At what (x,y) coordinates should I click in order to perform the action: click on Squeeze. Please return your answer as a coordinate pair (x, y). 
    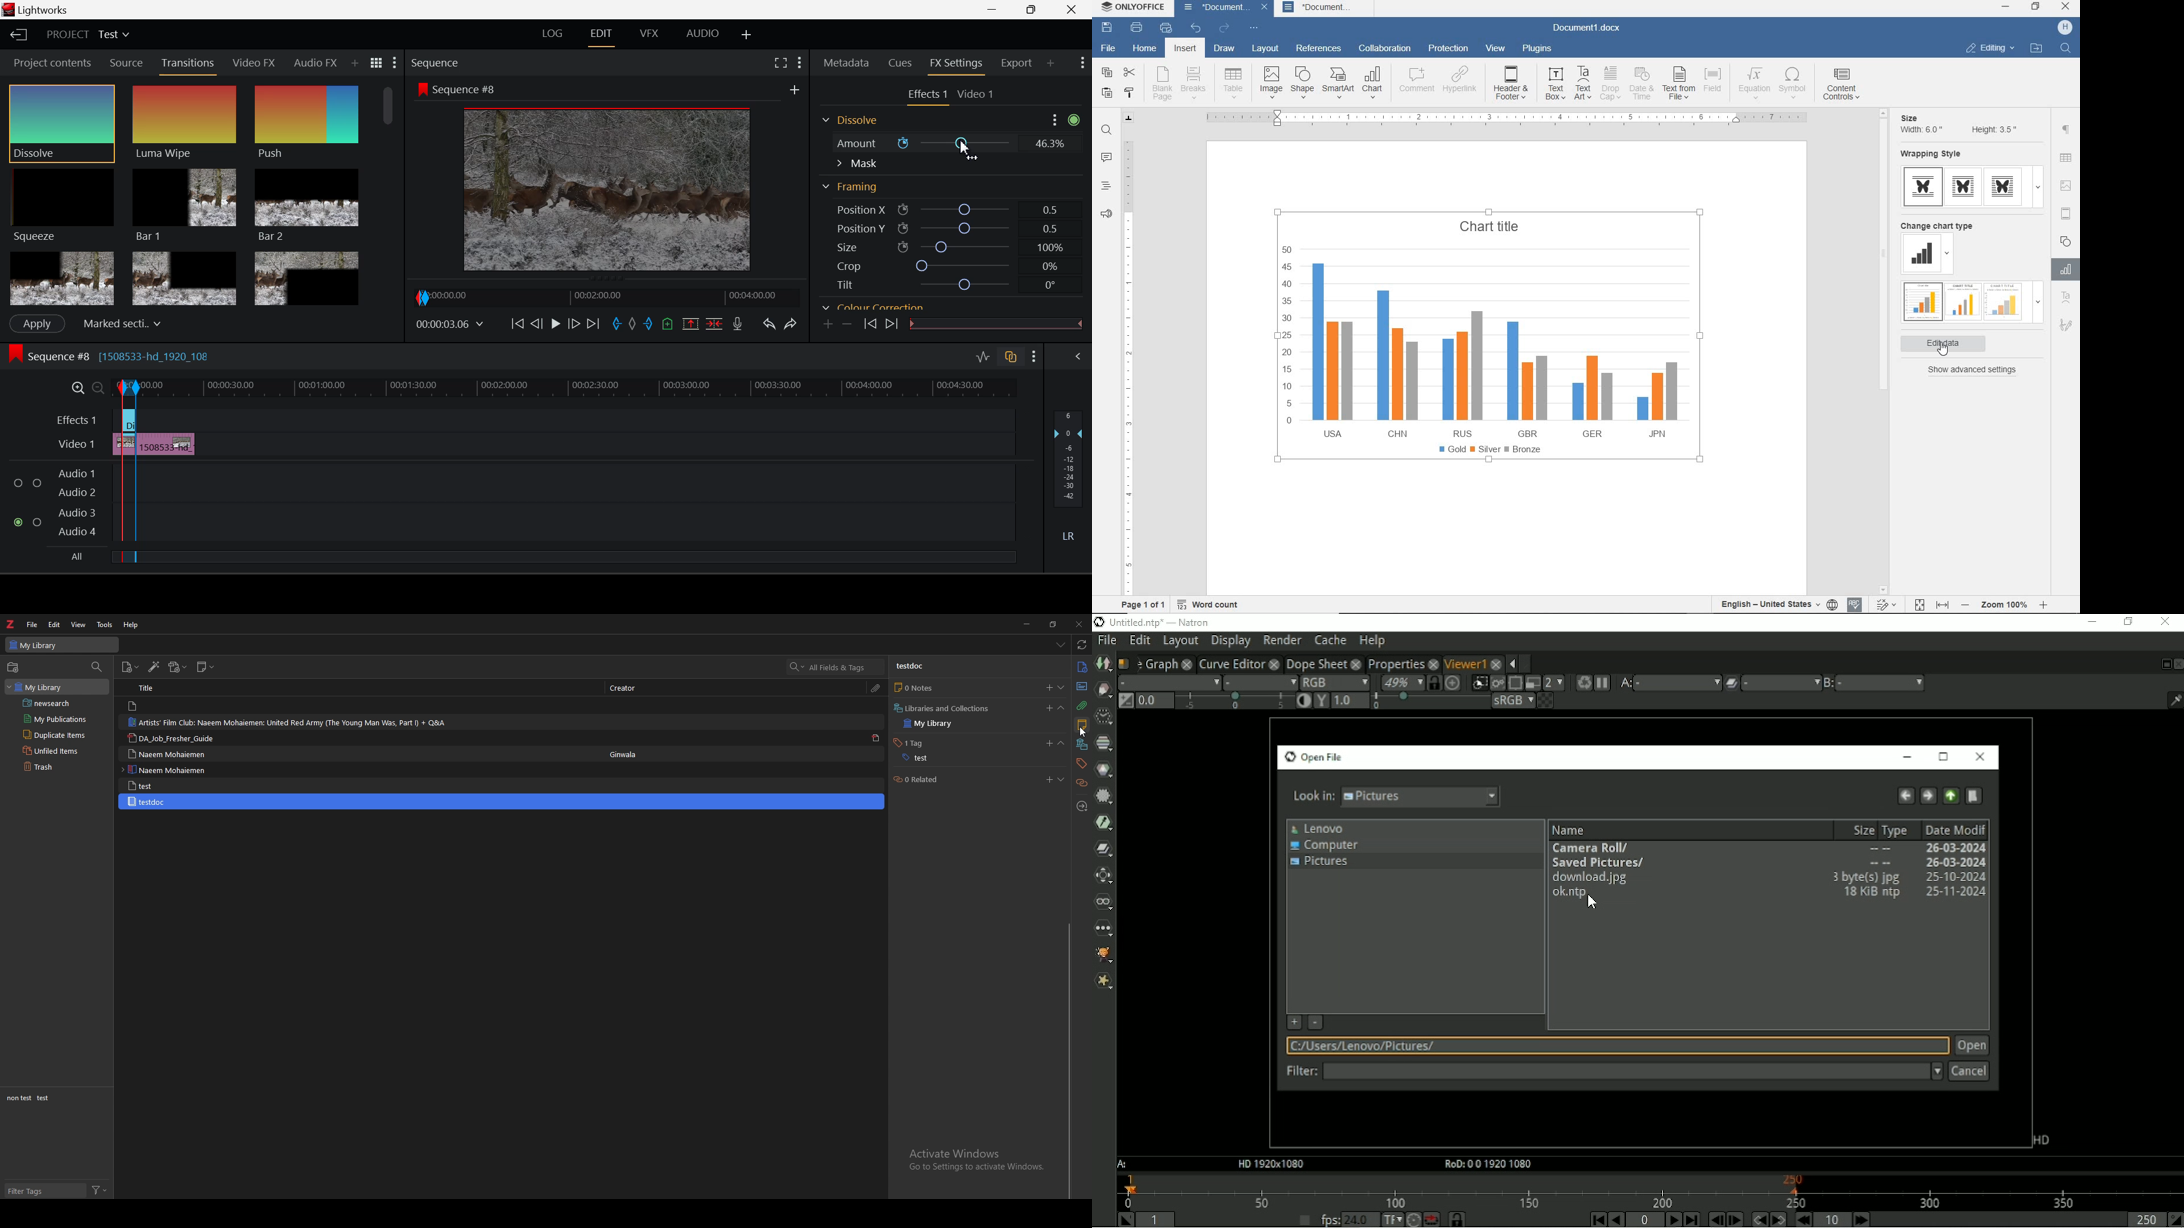
    Looking at the image, I should click on (64, 207).